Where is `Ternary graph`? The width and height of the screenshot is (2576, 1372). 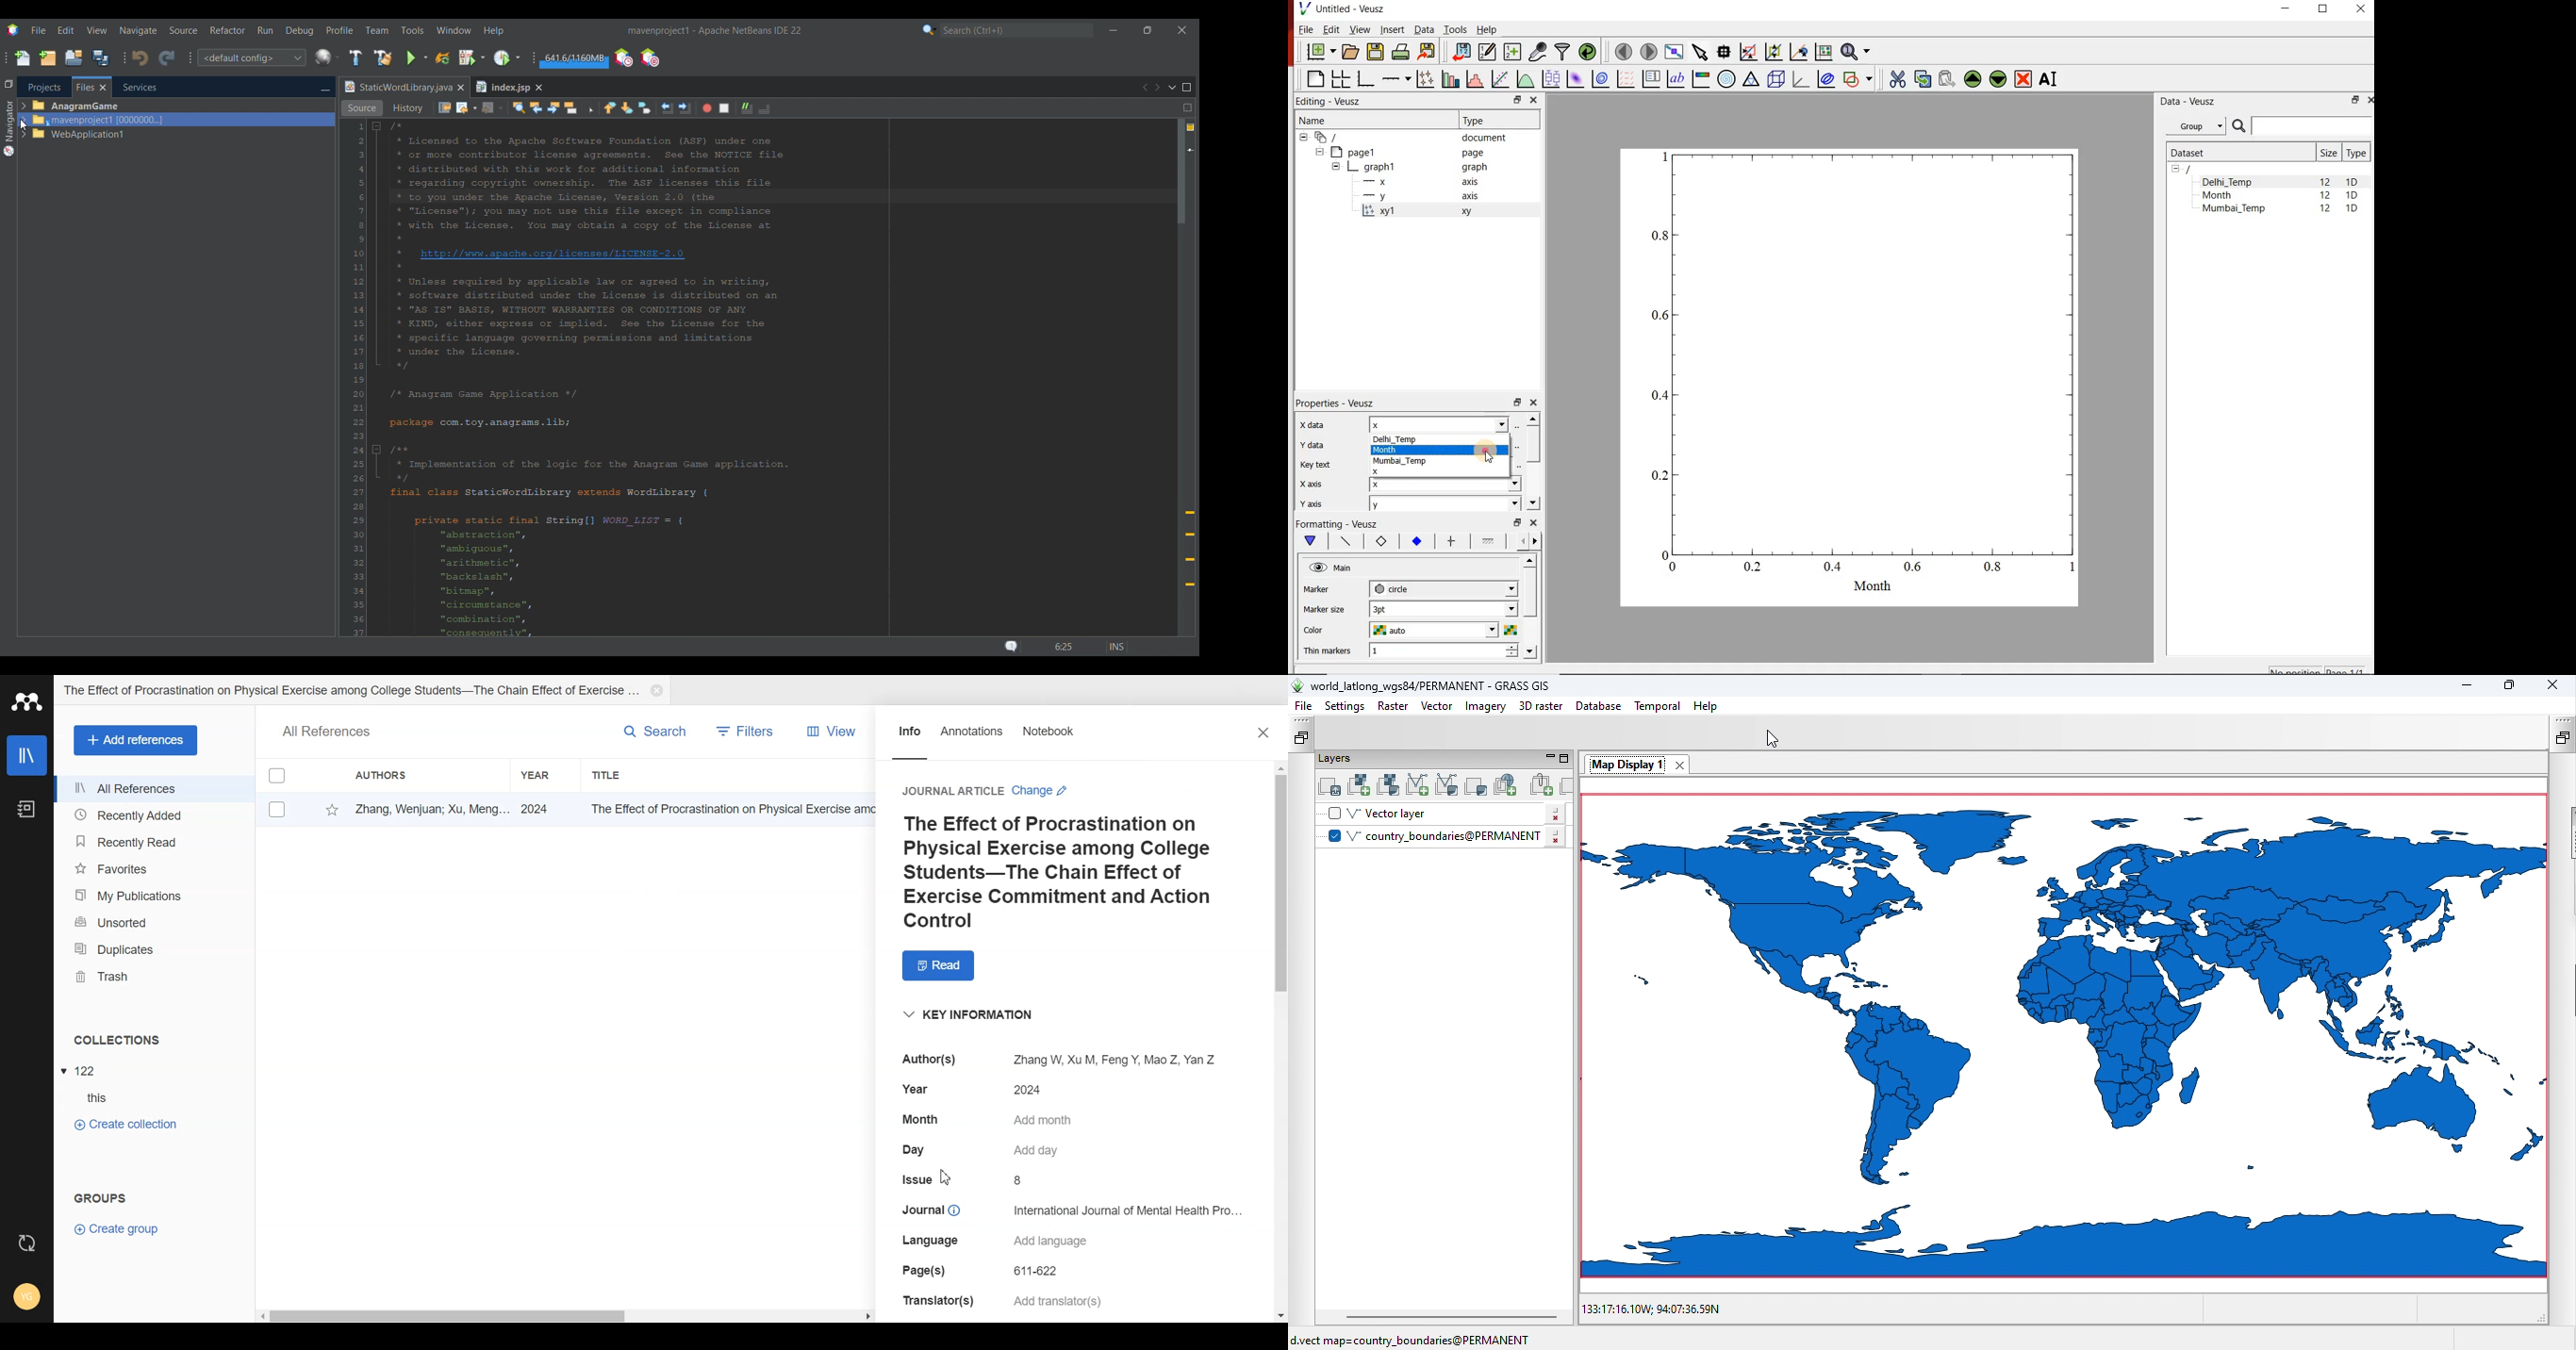 Ternary graph is located at coordinates (1751, 80).